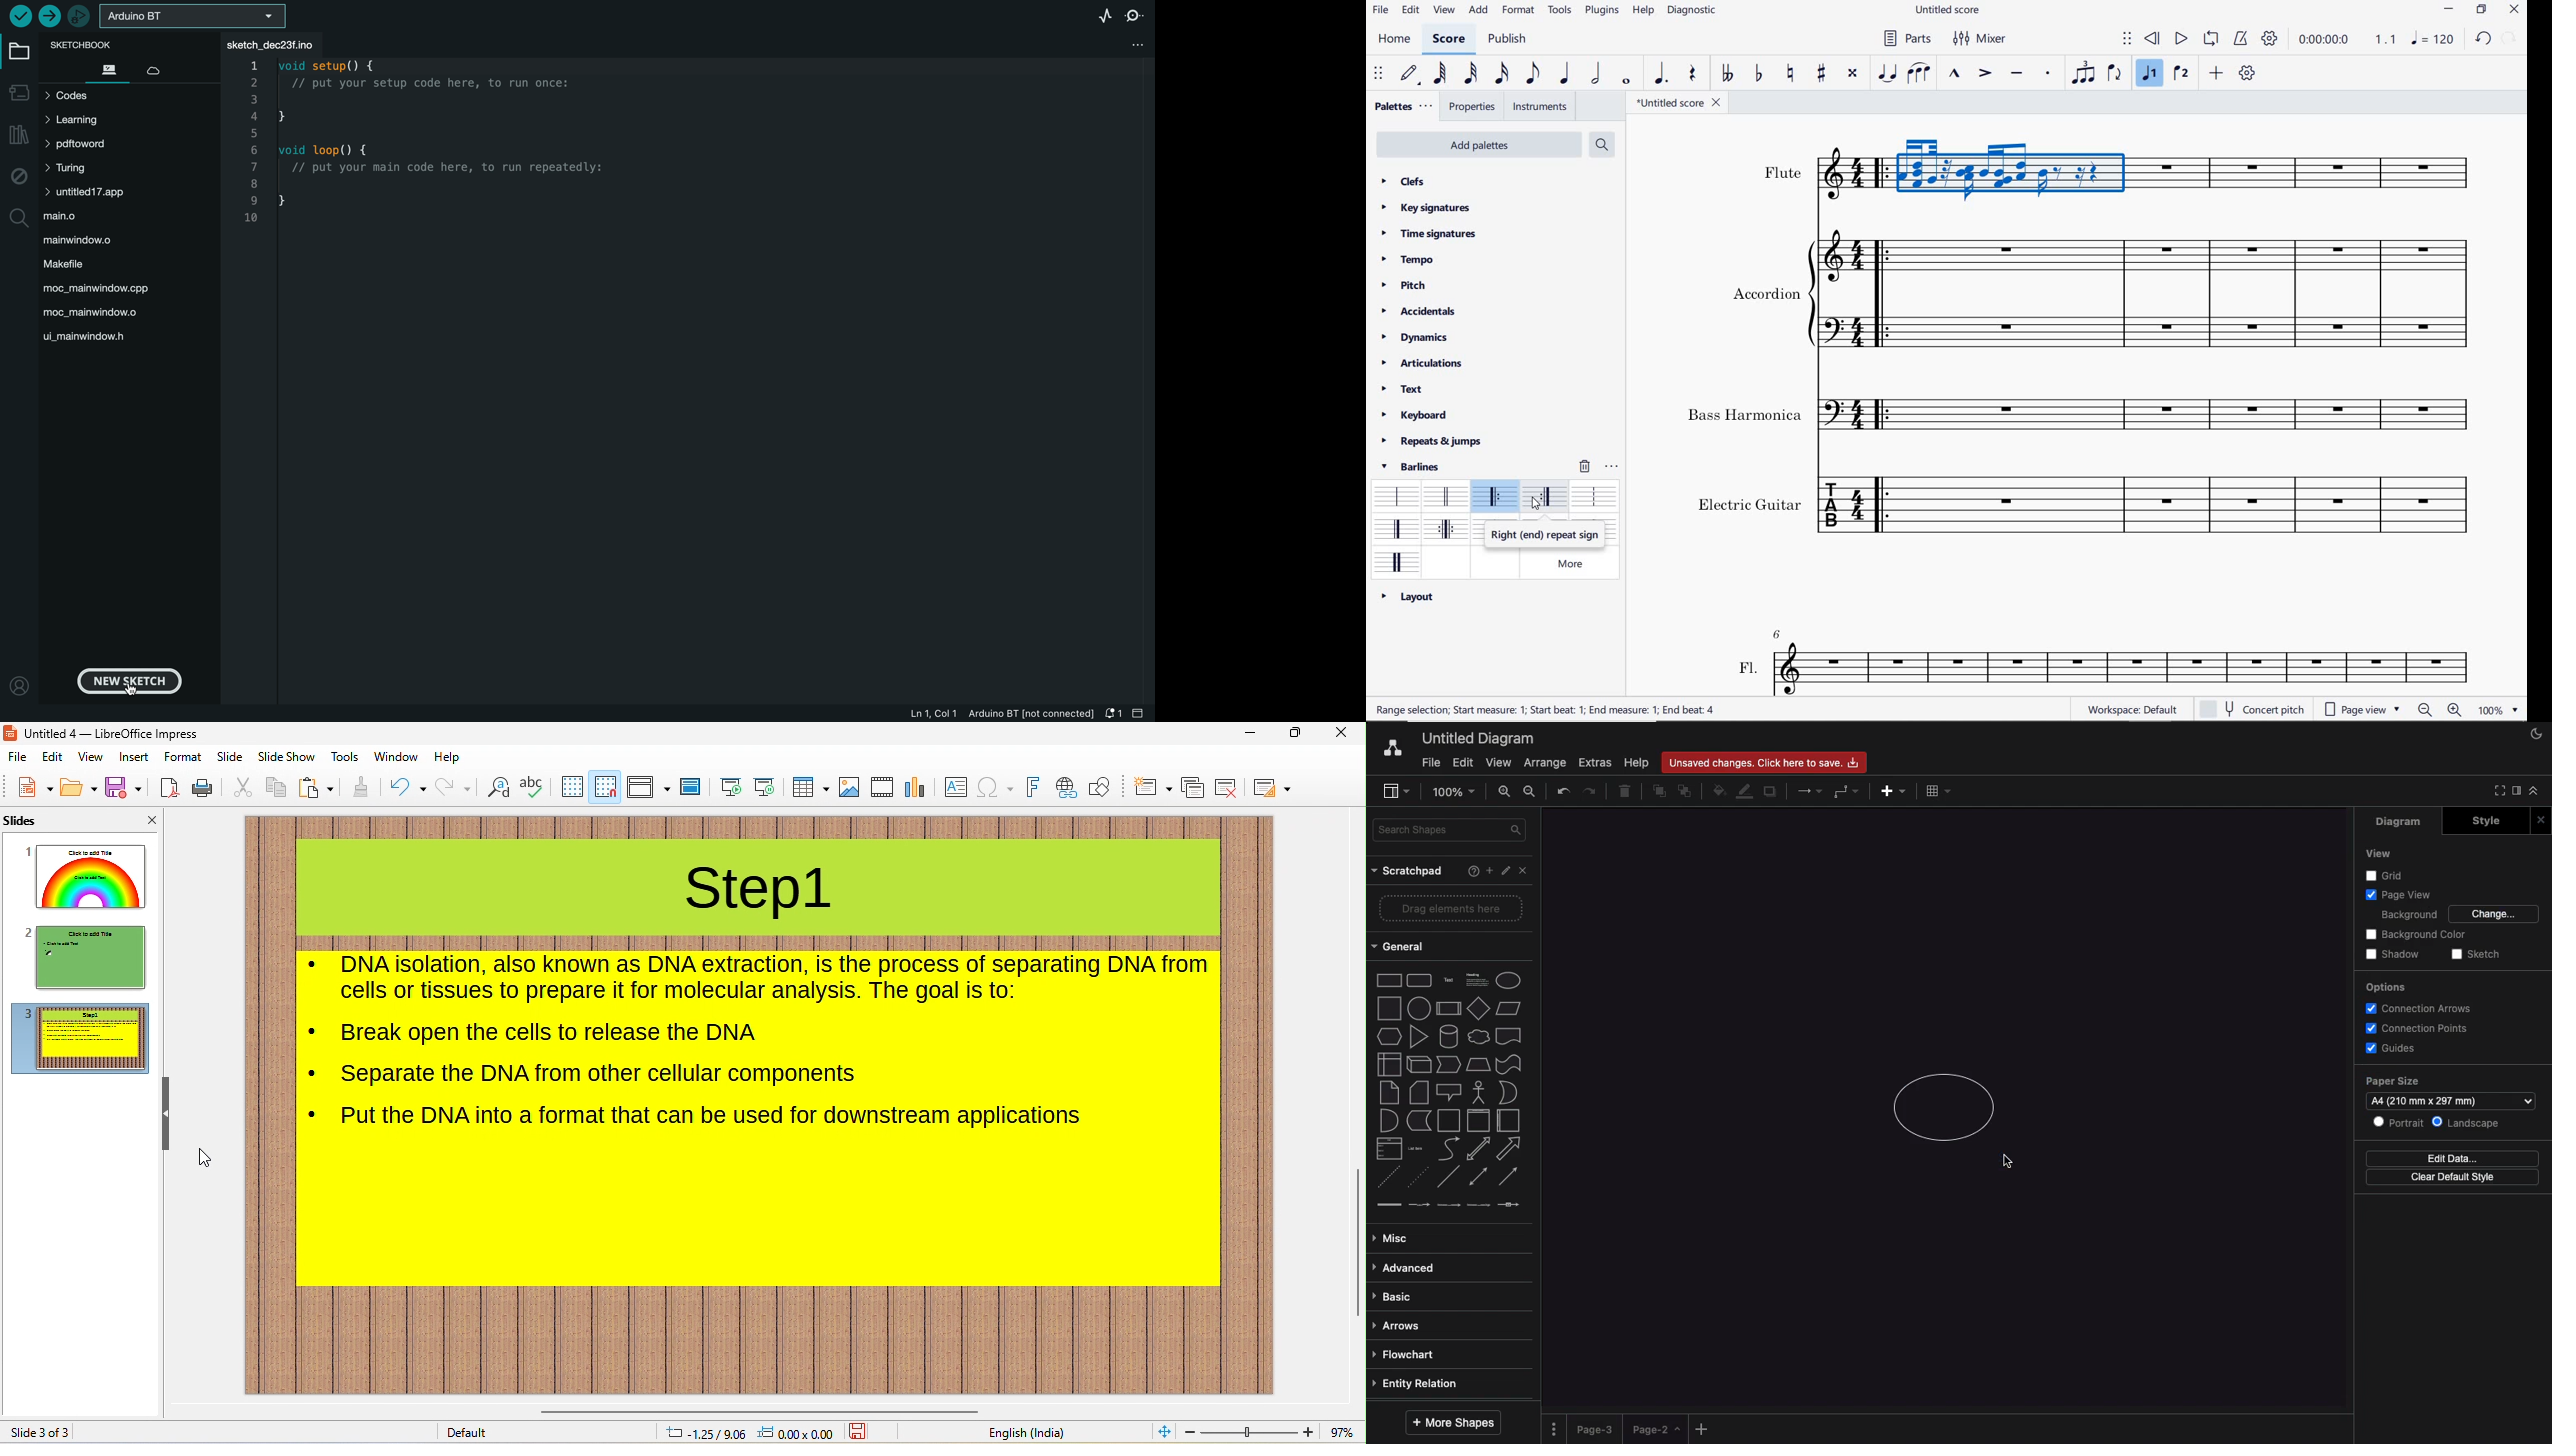 This screenshot has width=2576, height=1456. What do you see at coordinates (1396, 528) in the screenshot?
I see `final barline` at bounding box center [1396, 528].